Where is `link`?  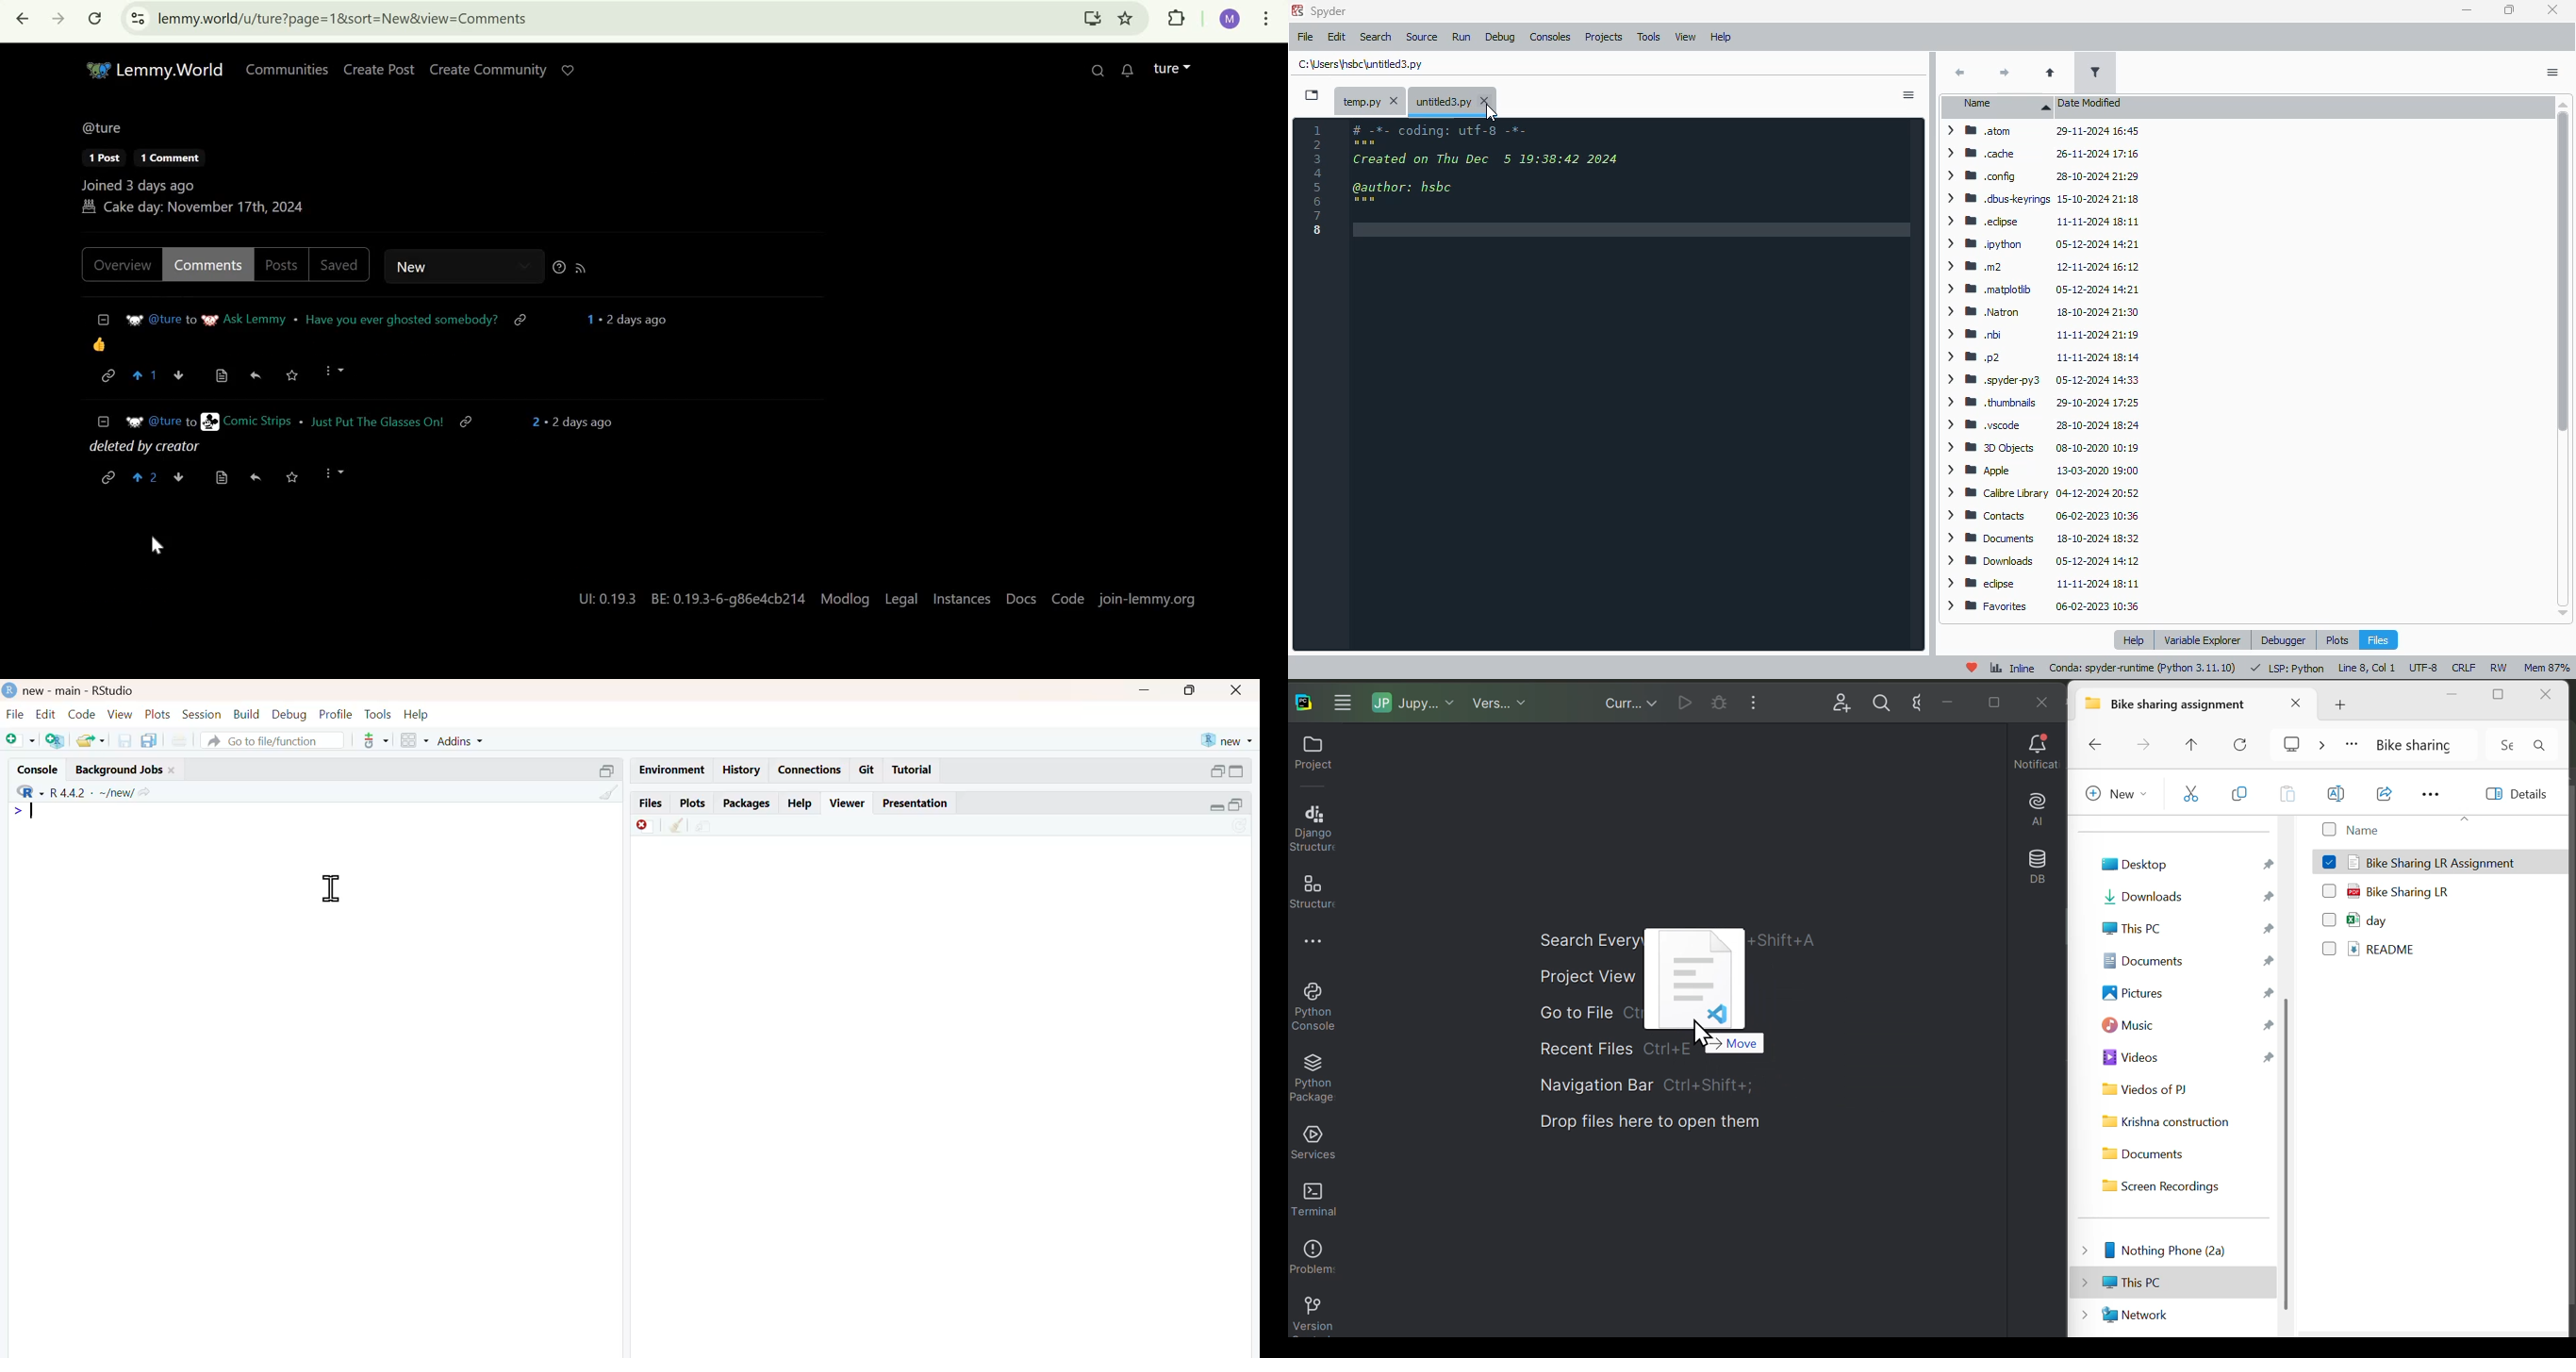 link is located at coordinates (107, 378).